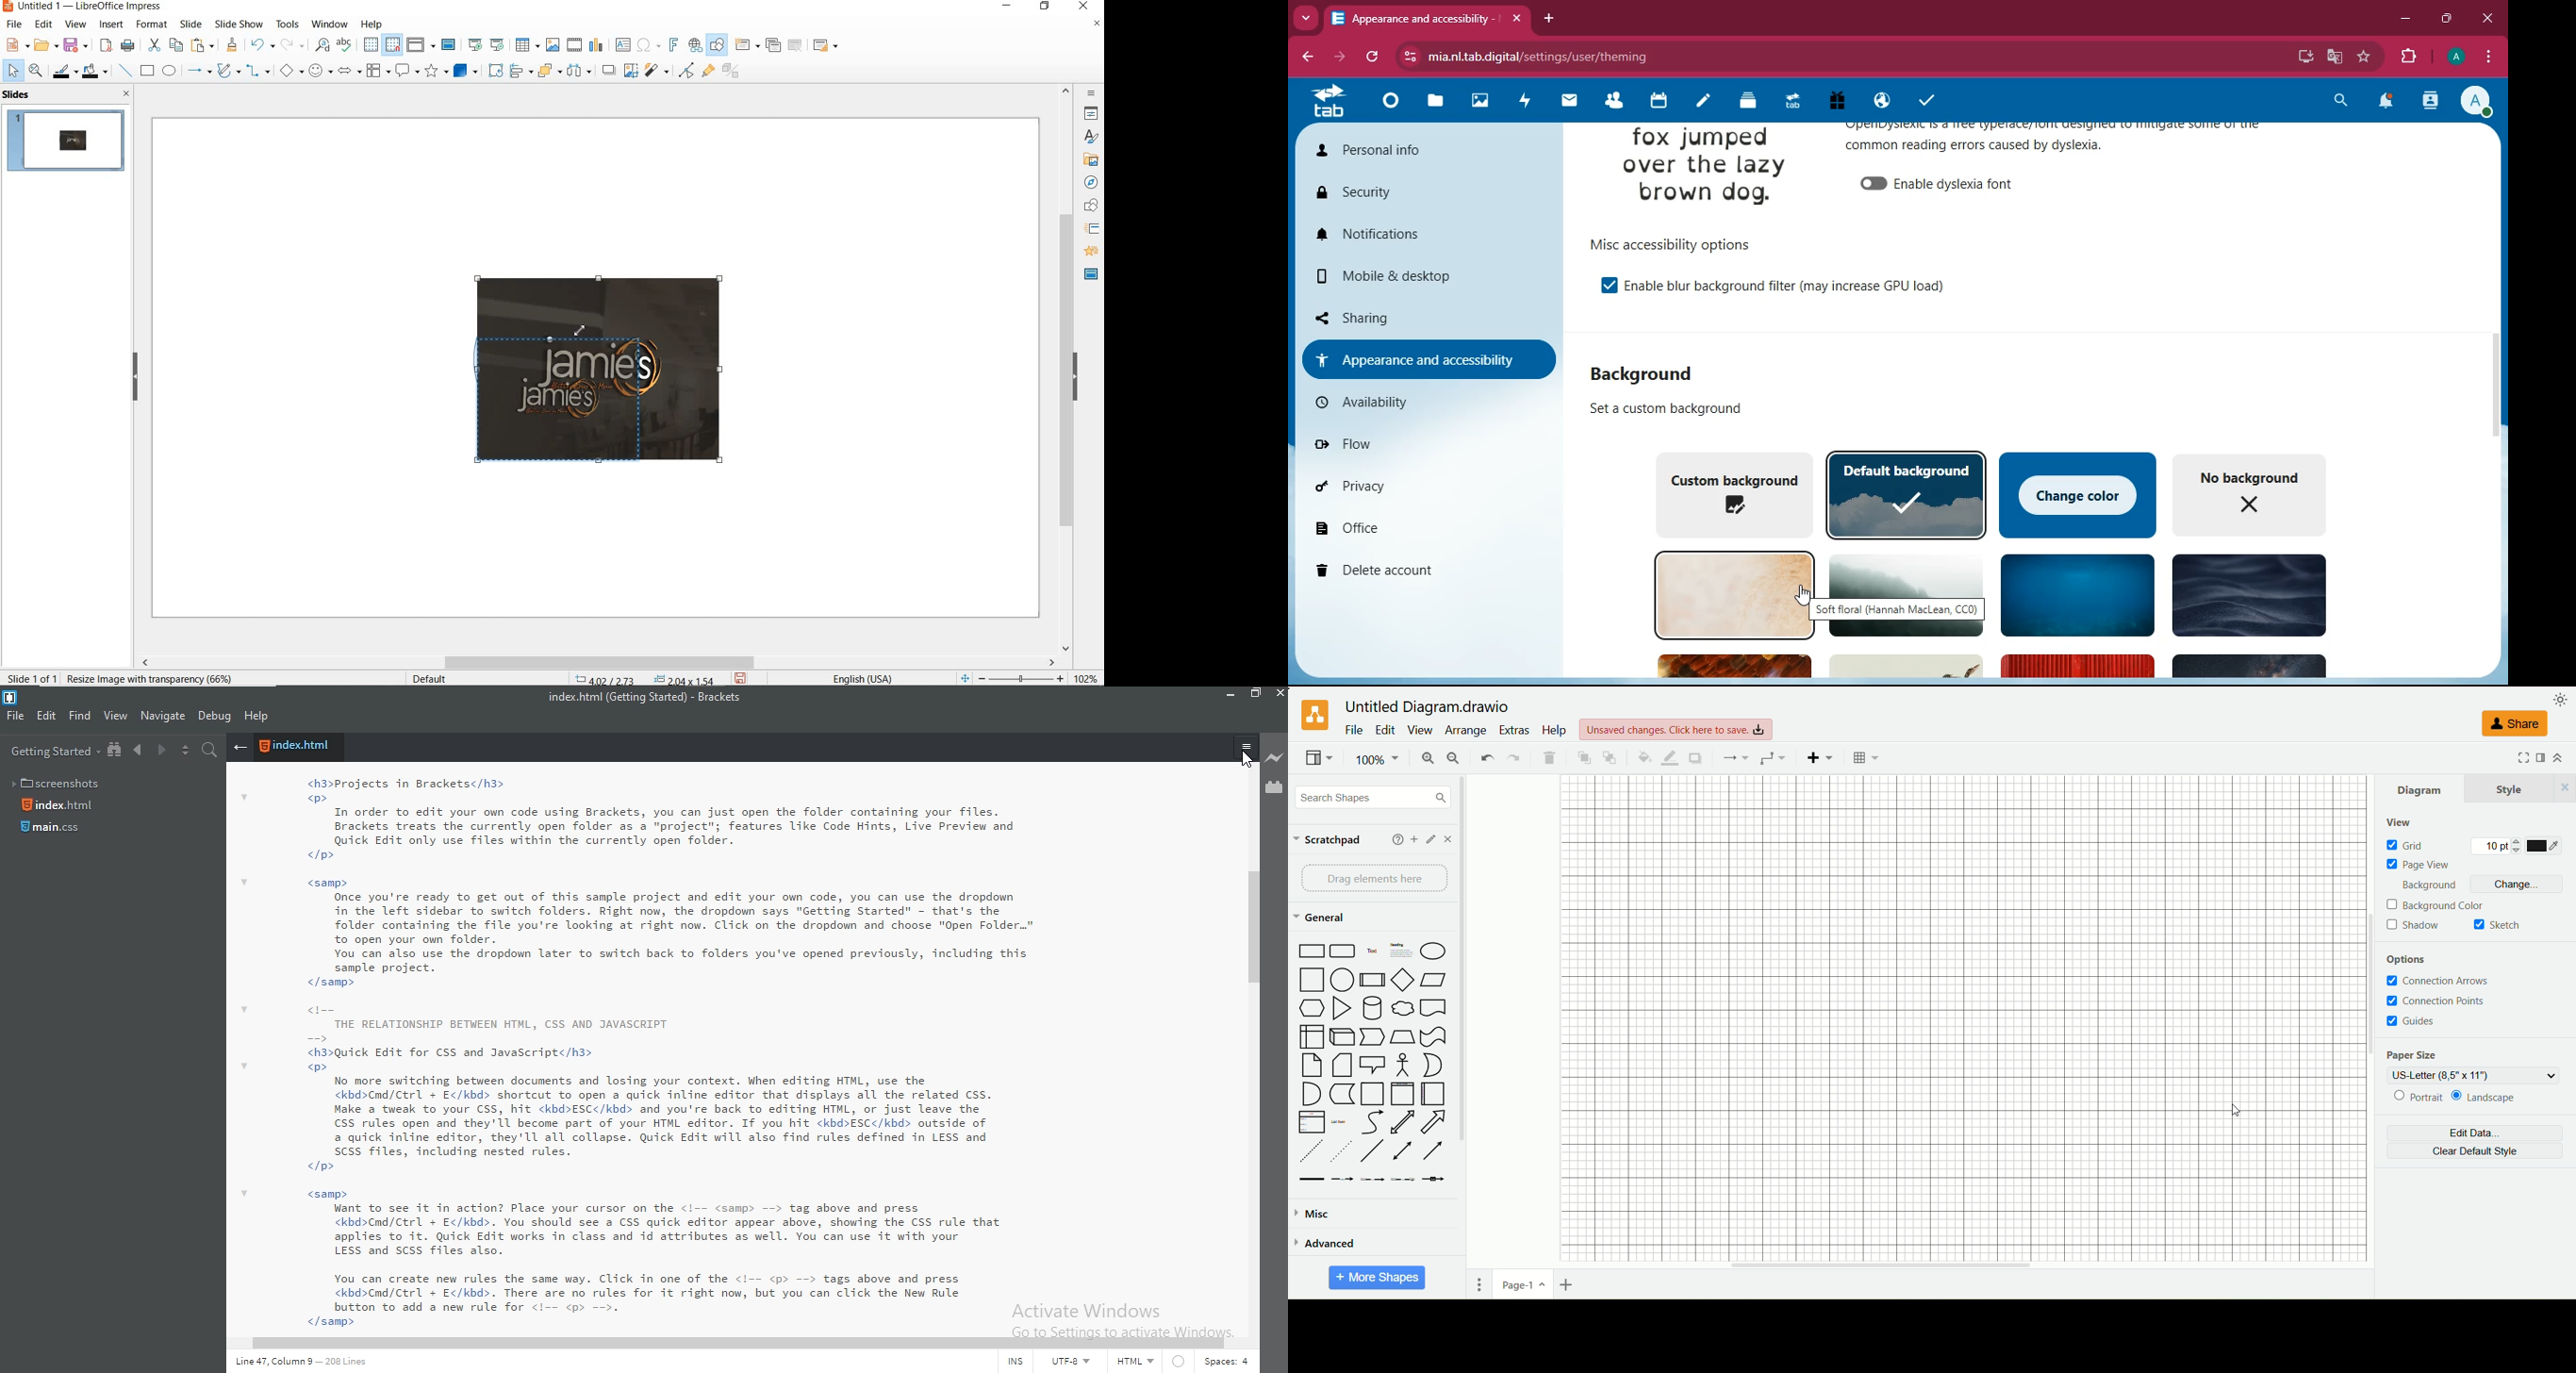 The width and height of the screenshot is (2576, 1400). Describe the element at coordinates (176, 45) in the screenshot. I see `copy` at that location.